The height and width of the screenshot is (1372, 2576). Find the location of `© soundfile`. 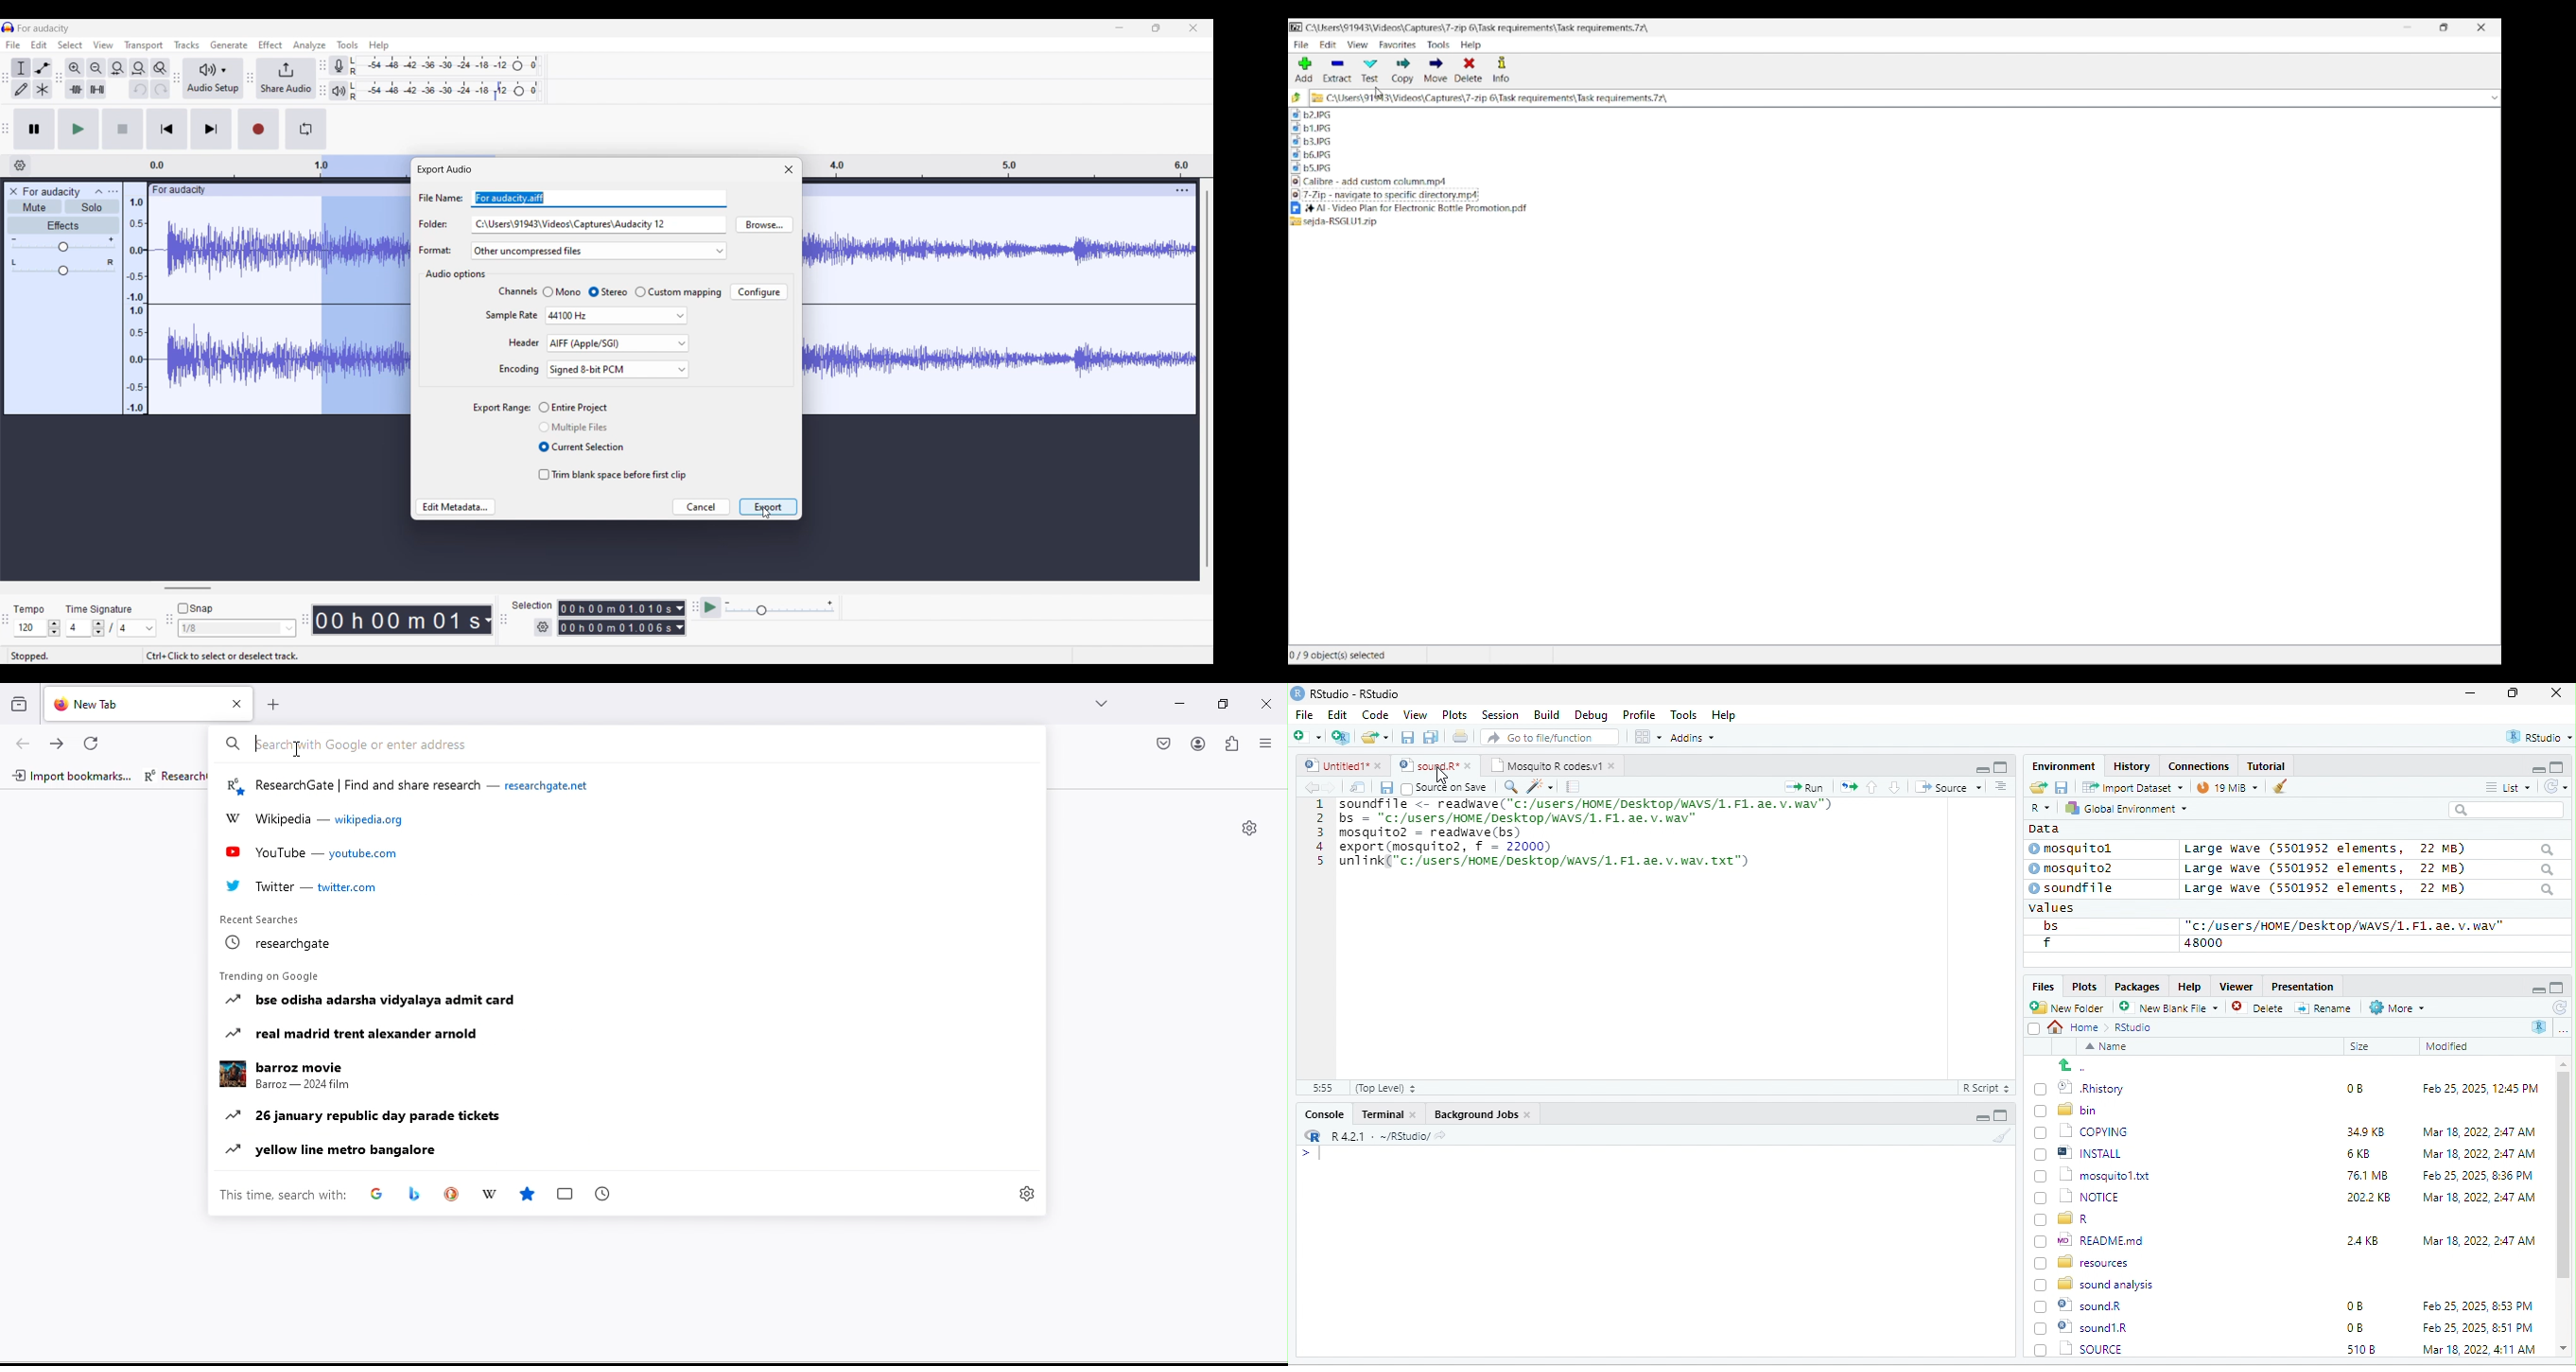

© soundfile is located at coordinates (2080, 887).